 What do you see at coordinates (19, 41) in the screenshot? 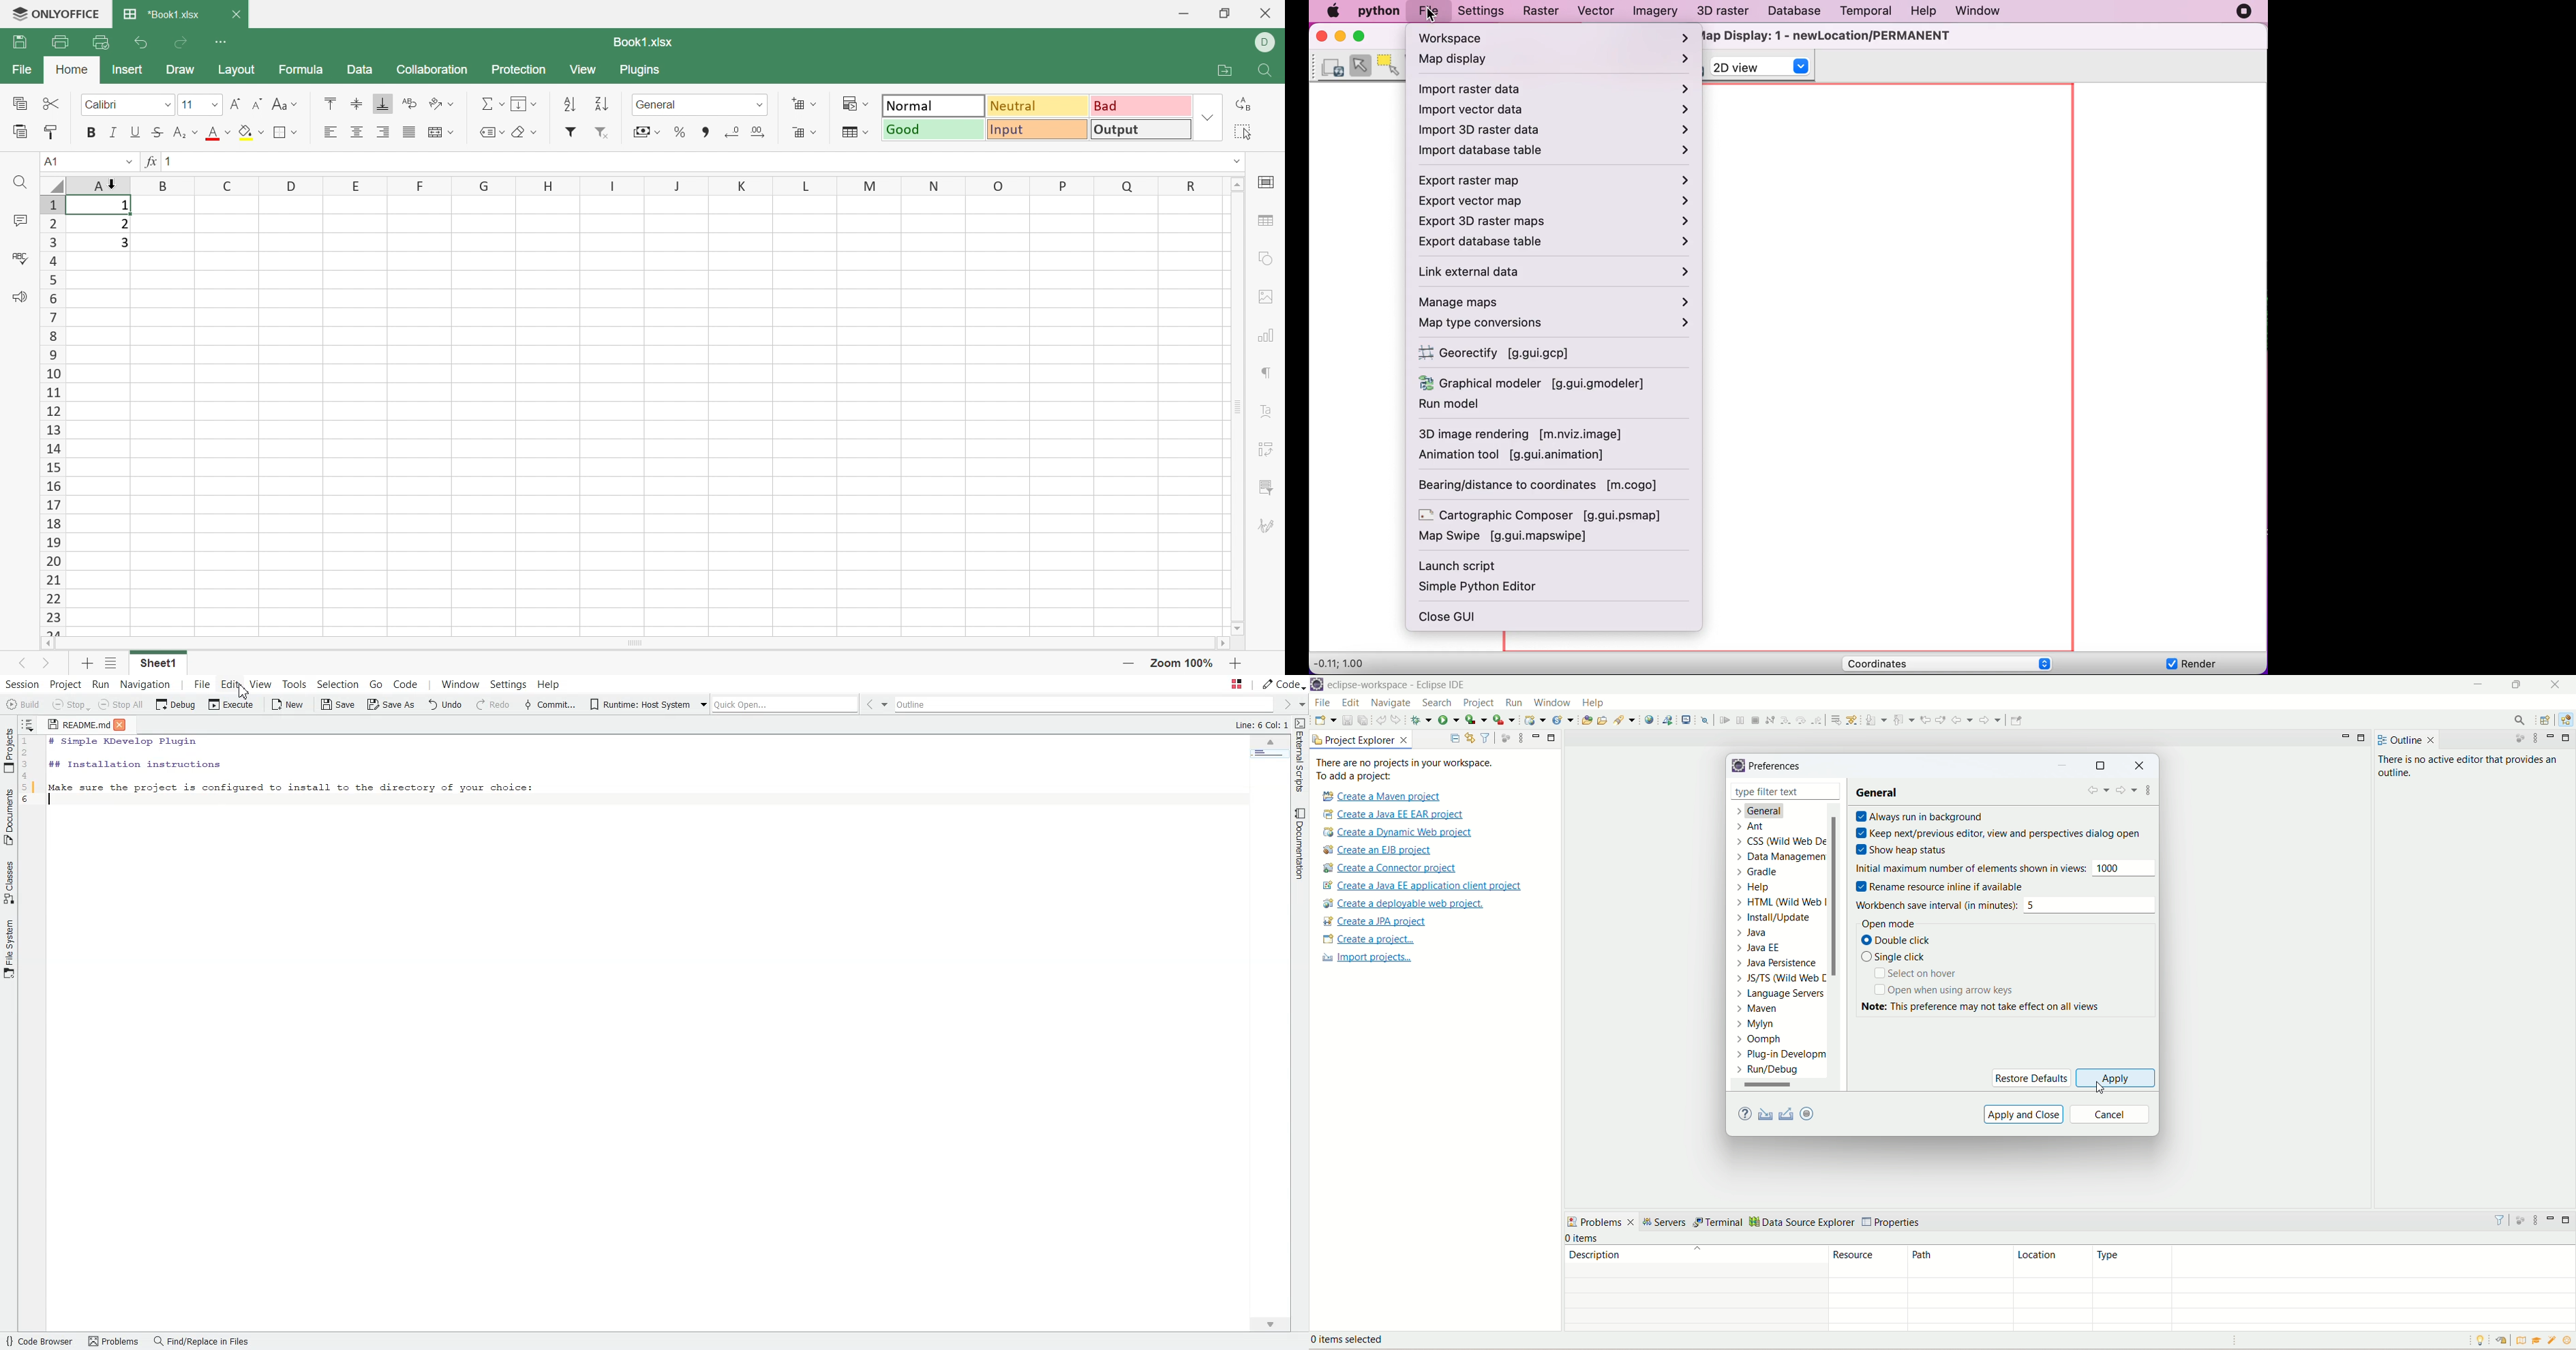
I see `Save` at bounding box center [19, 41].